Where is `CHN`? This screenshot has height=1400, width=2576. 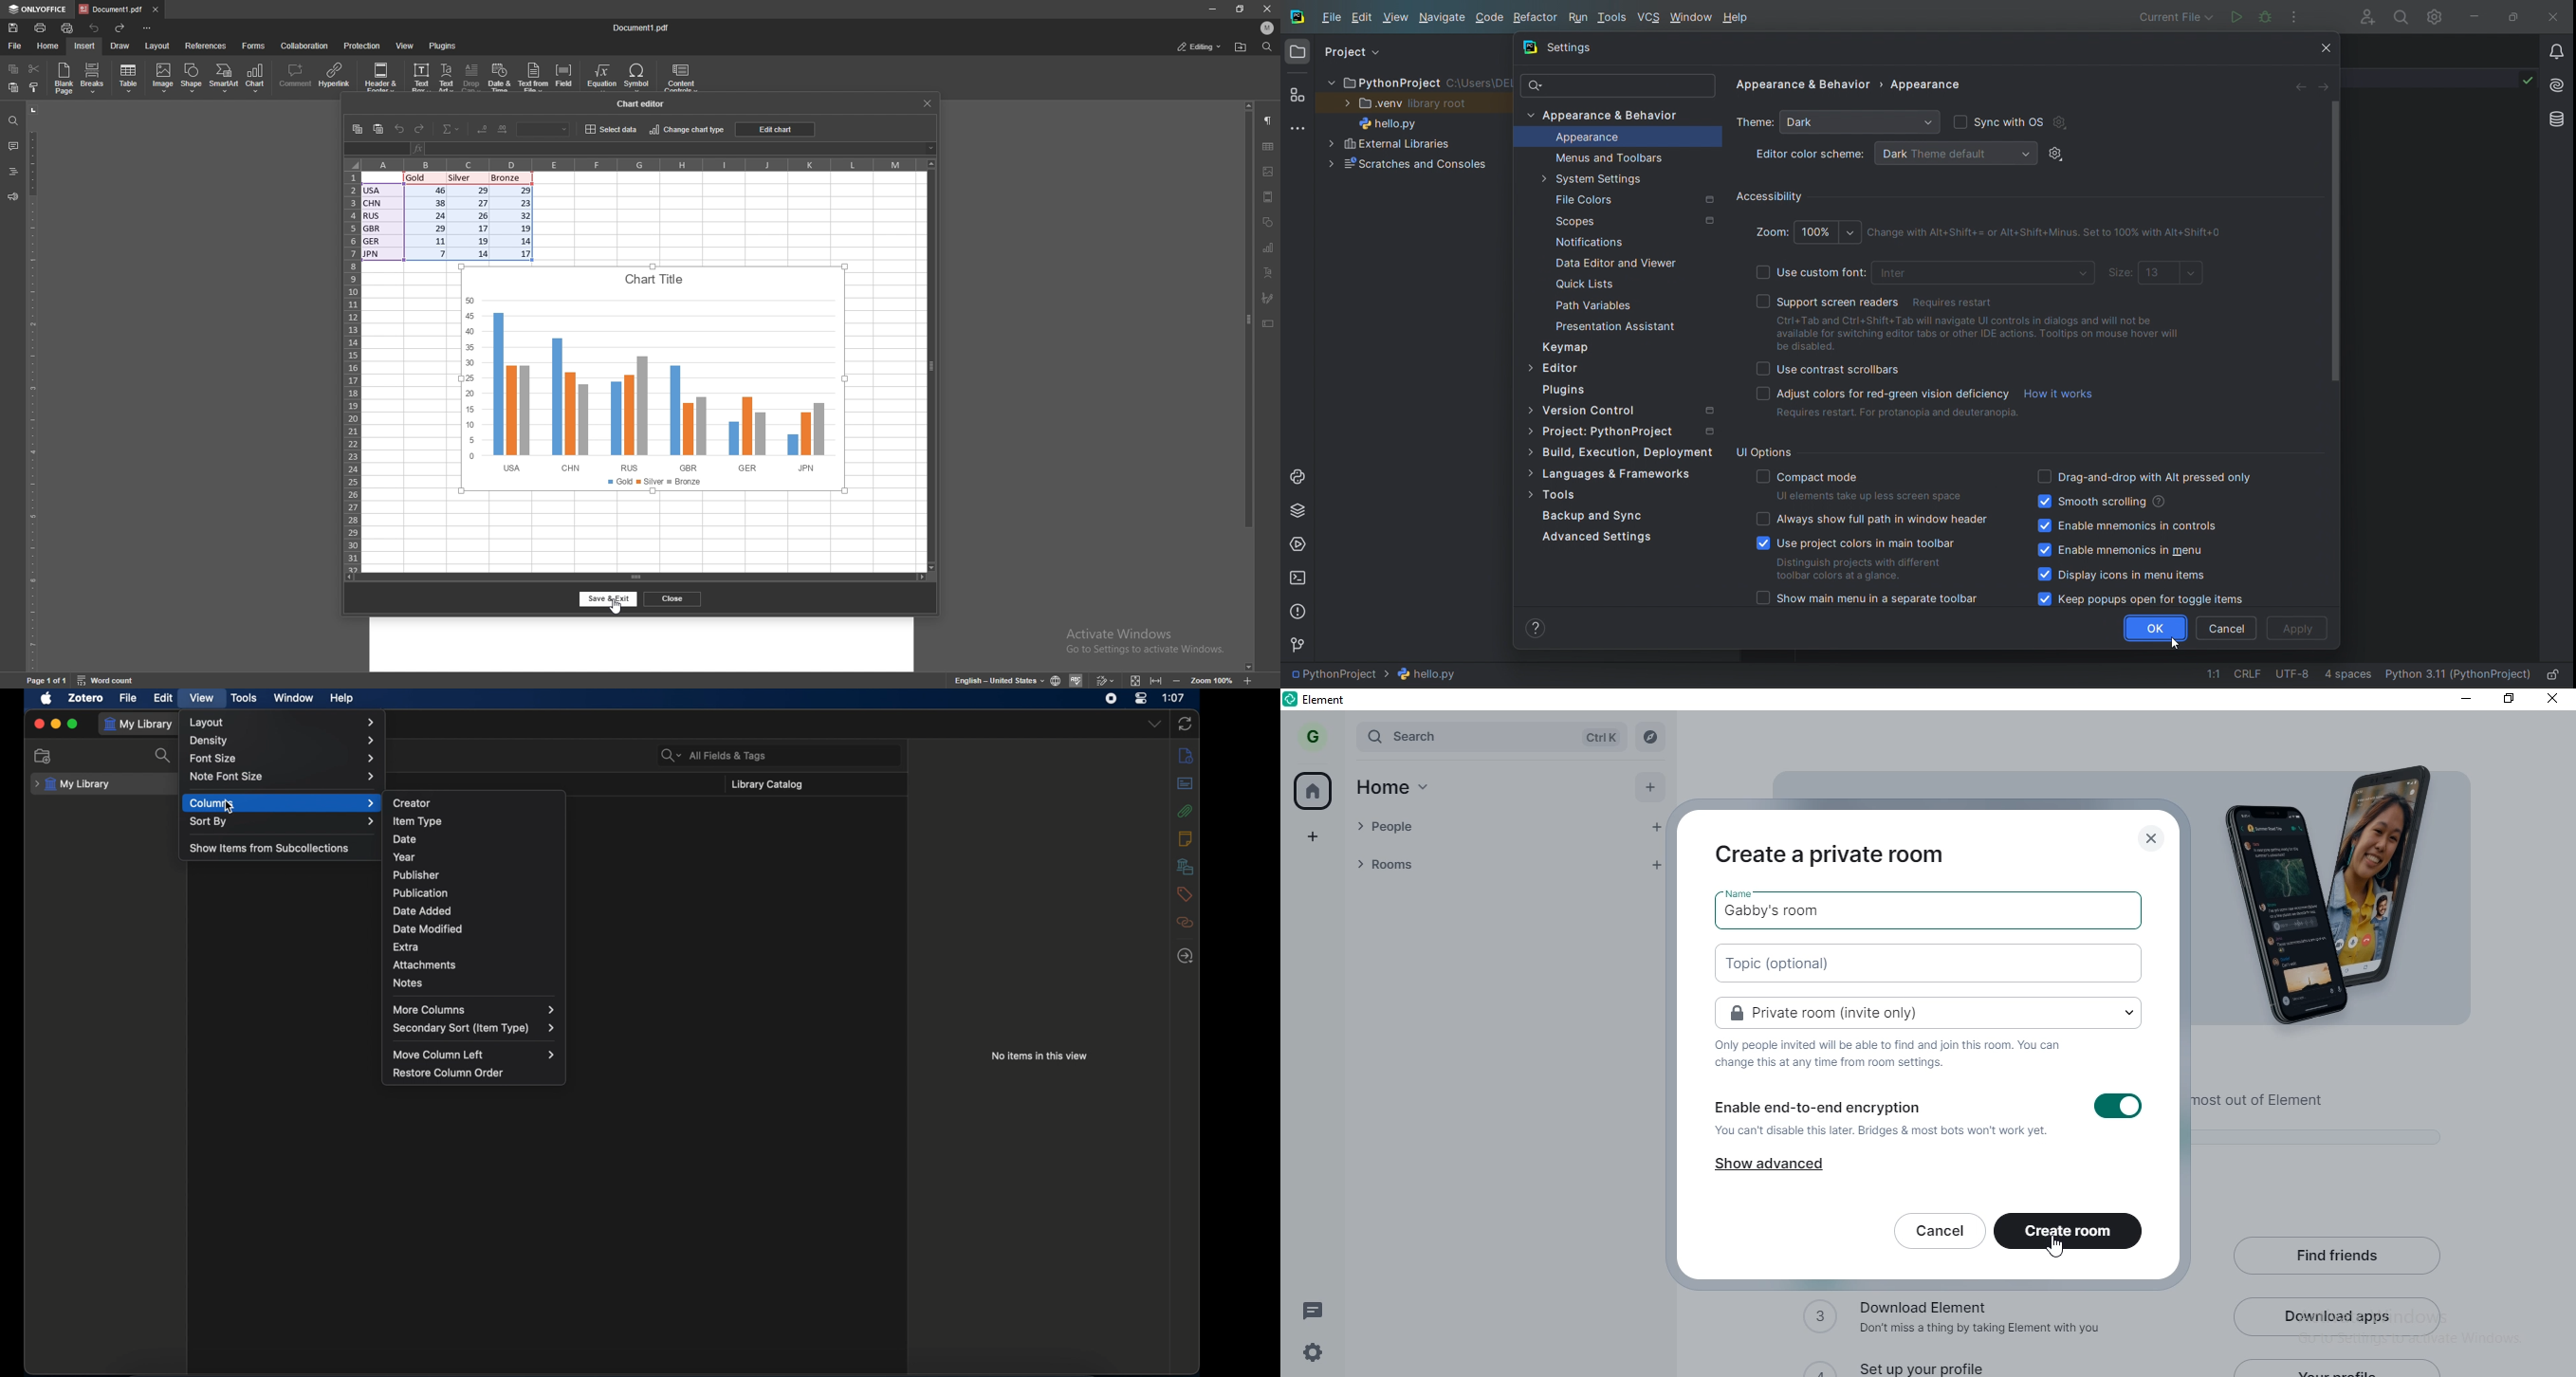
CHN is located at coordinates (374, 203).